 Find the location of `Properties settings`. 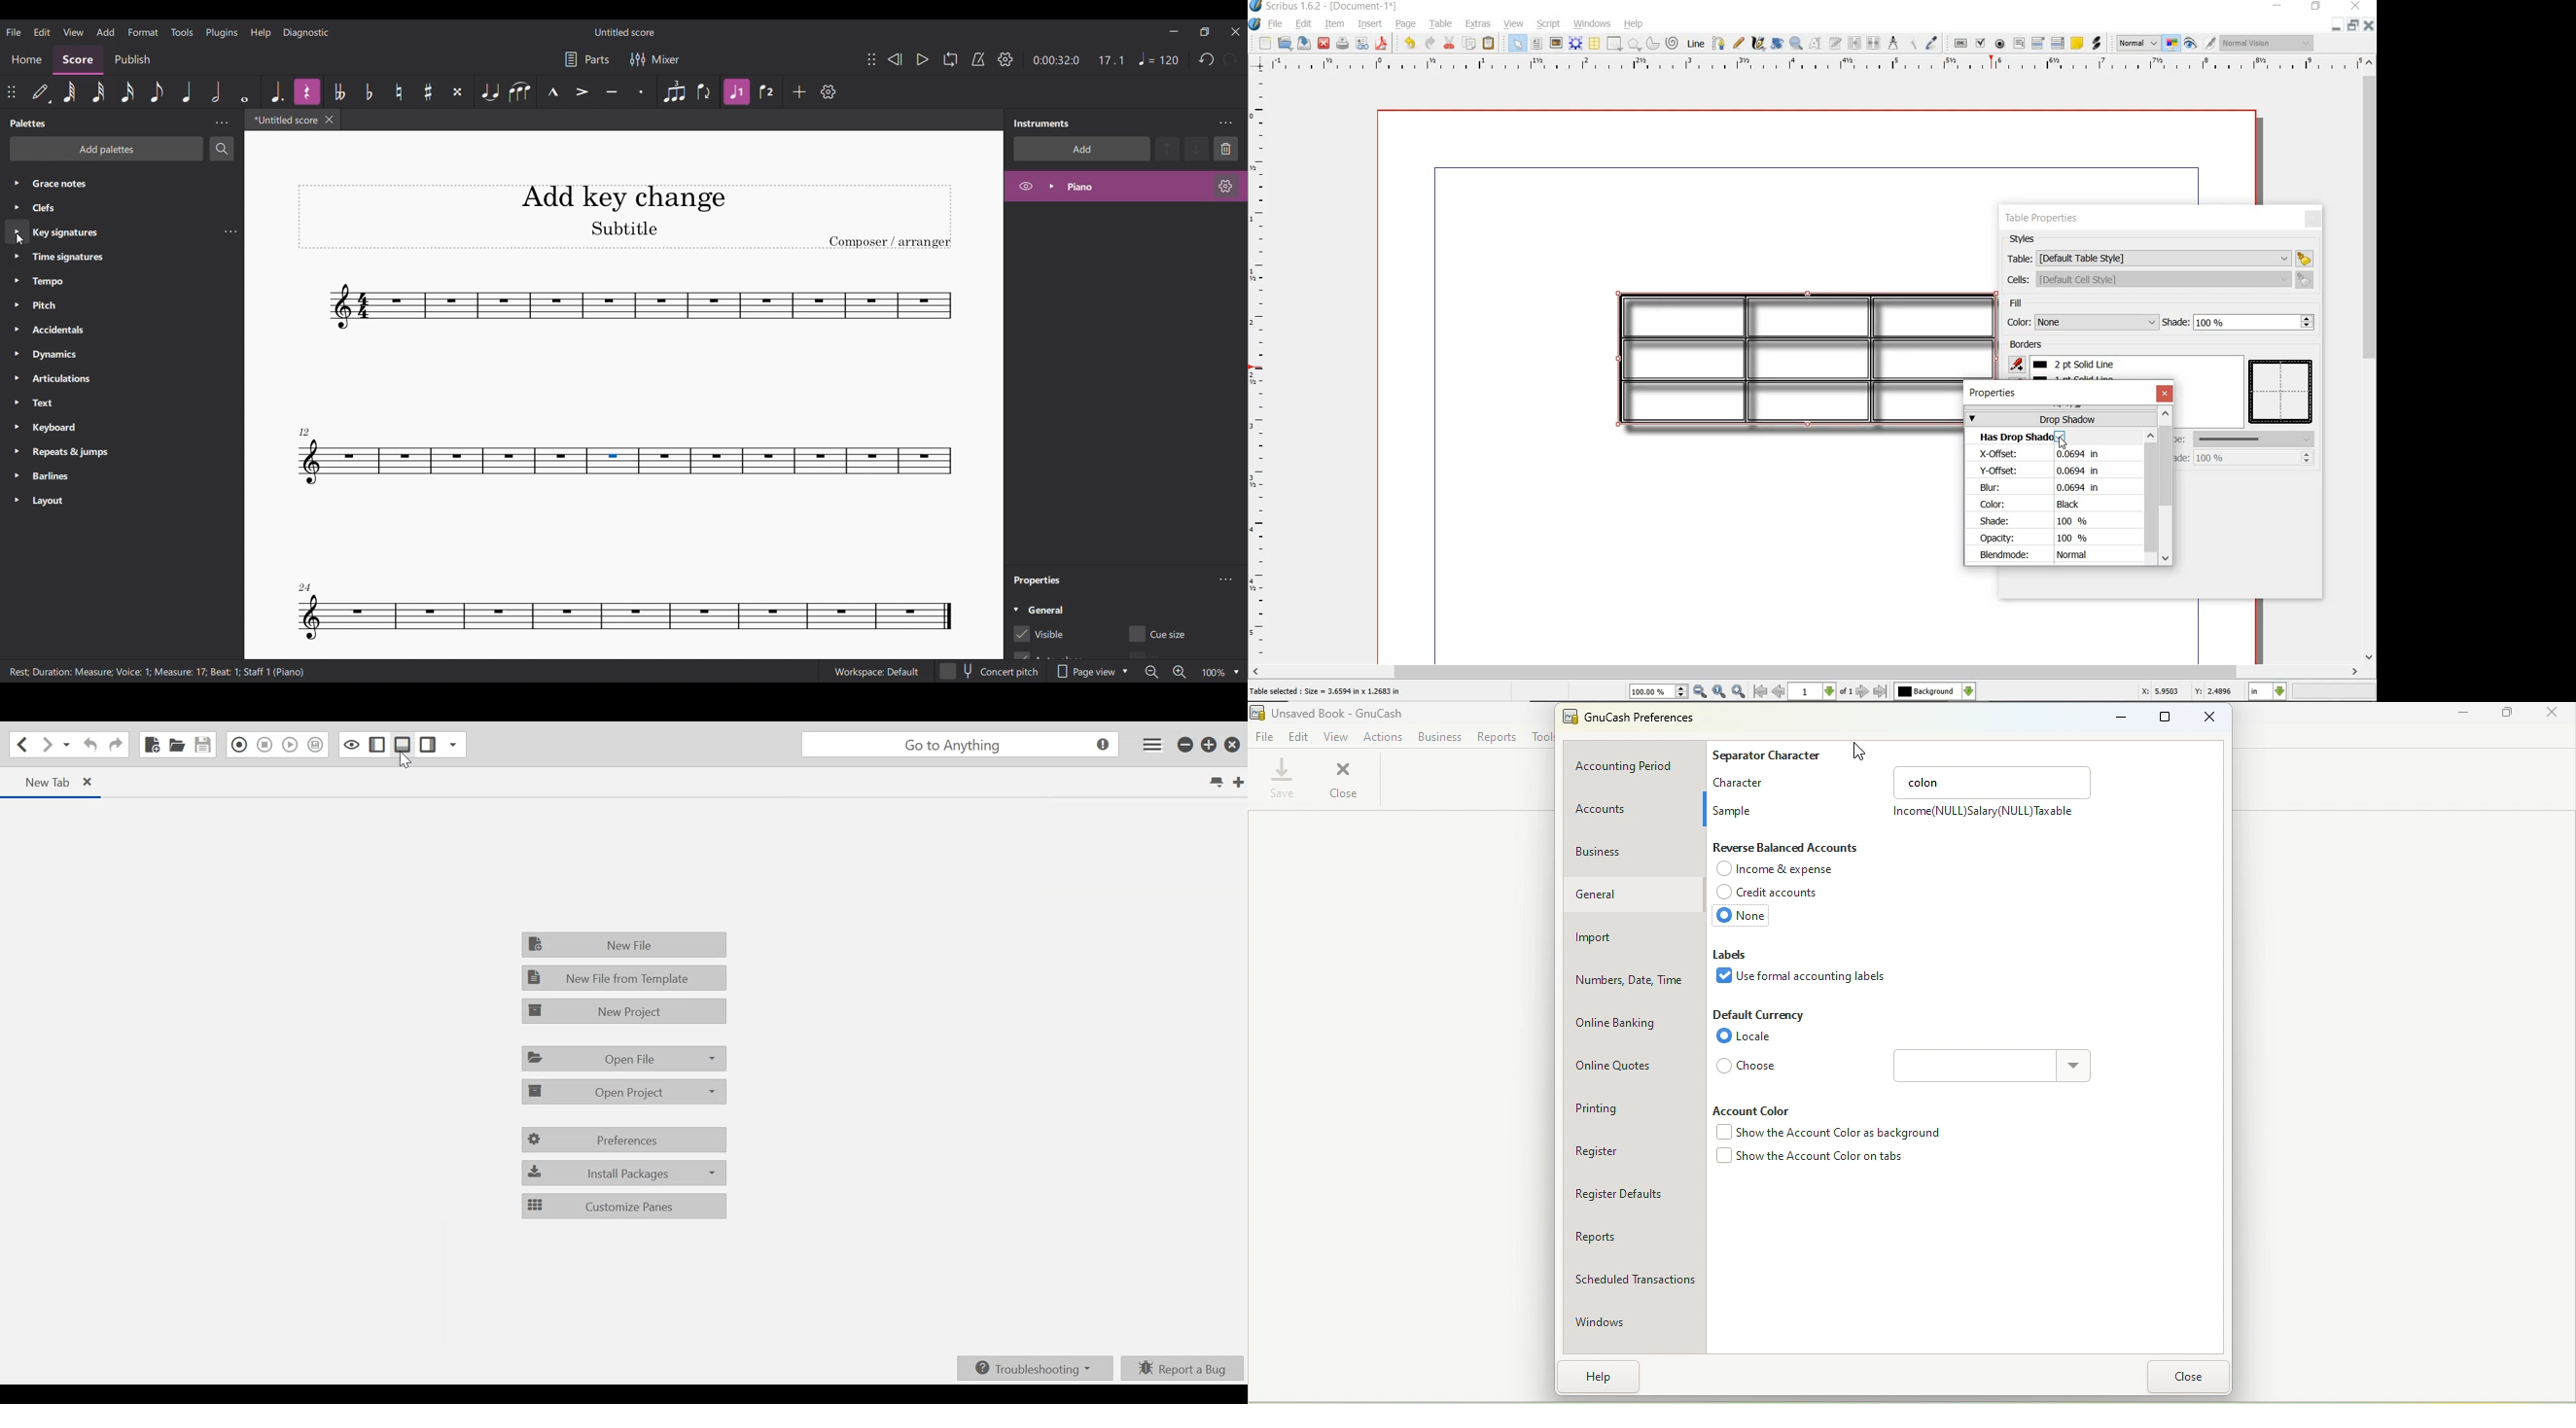

Properties settings is located at coordinates (1226, 579).